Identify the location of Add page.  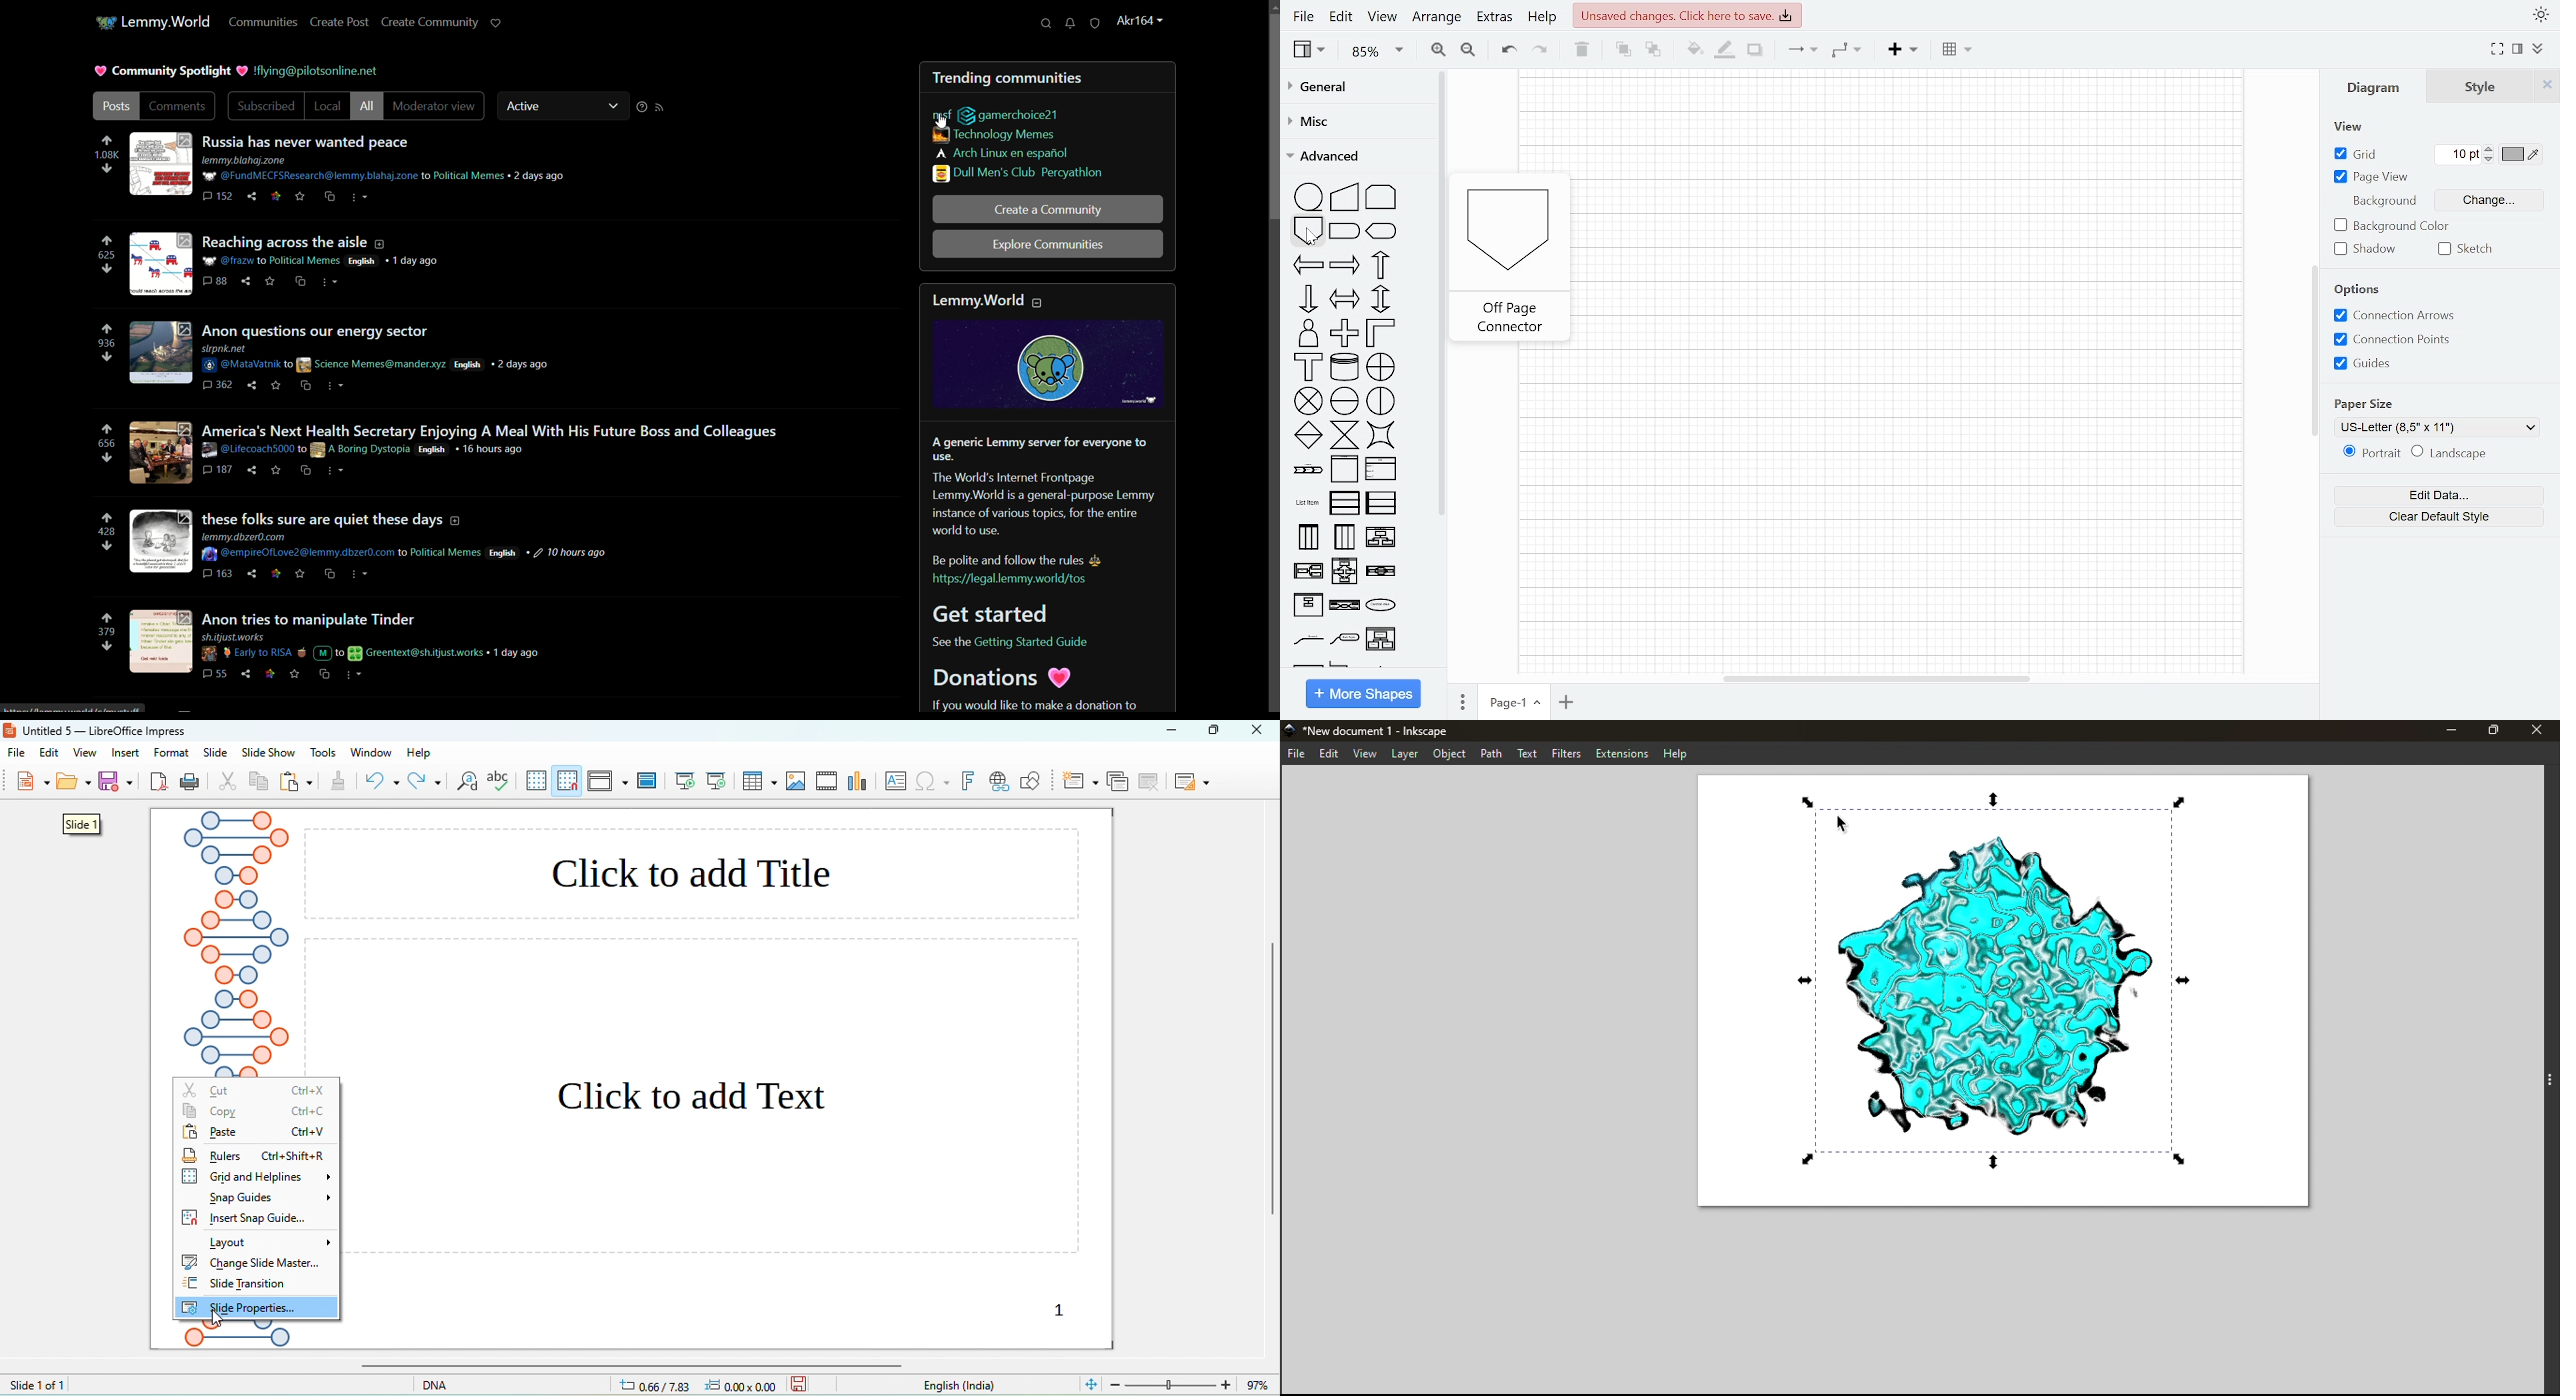
(1568, 701).